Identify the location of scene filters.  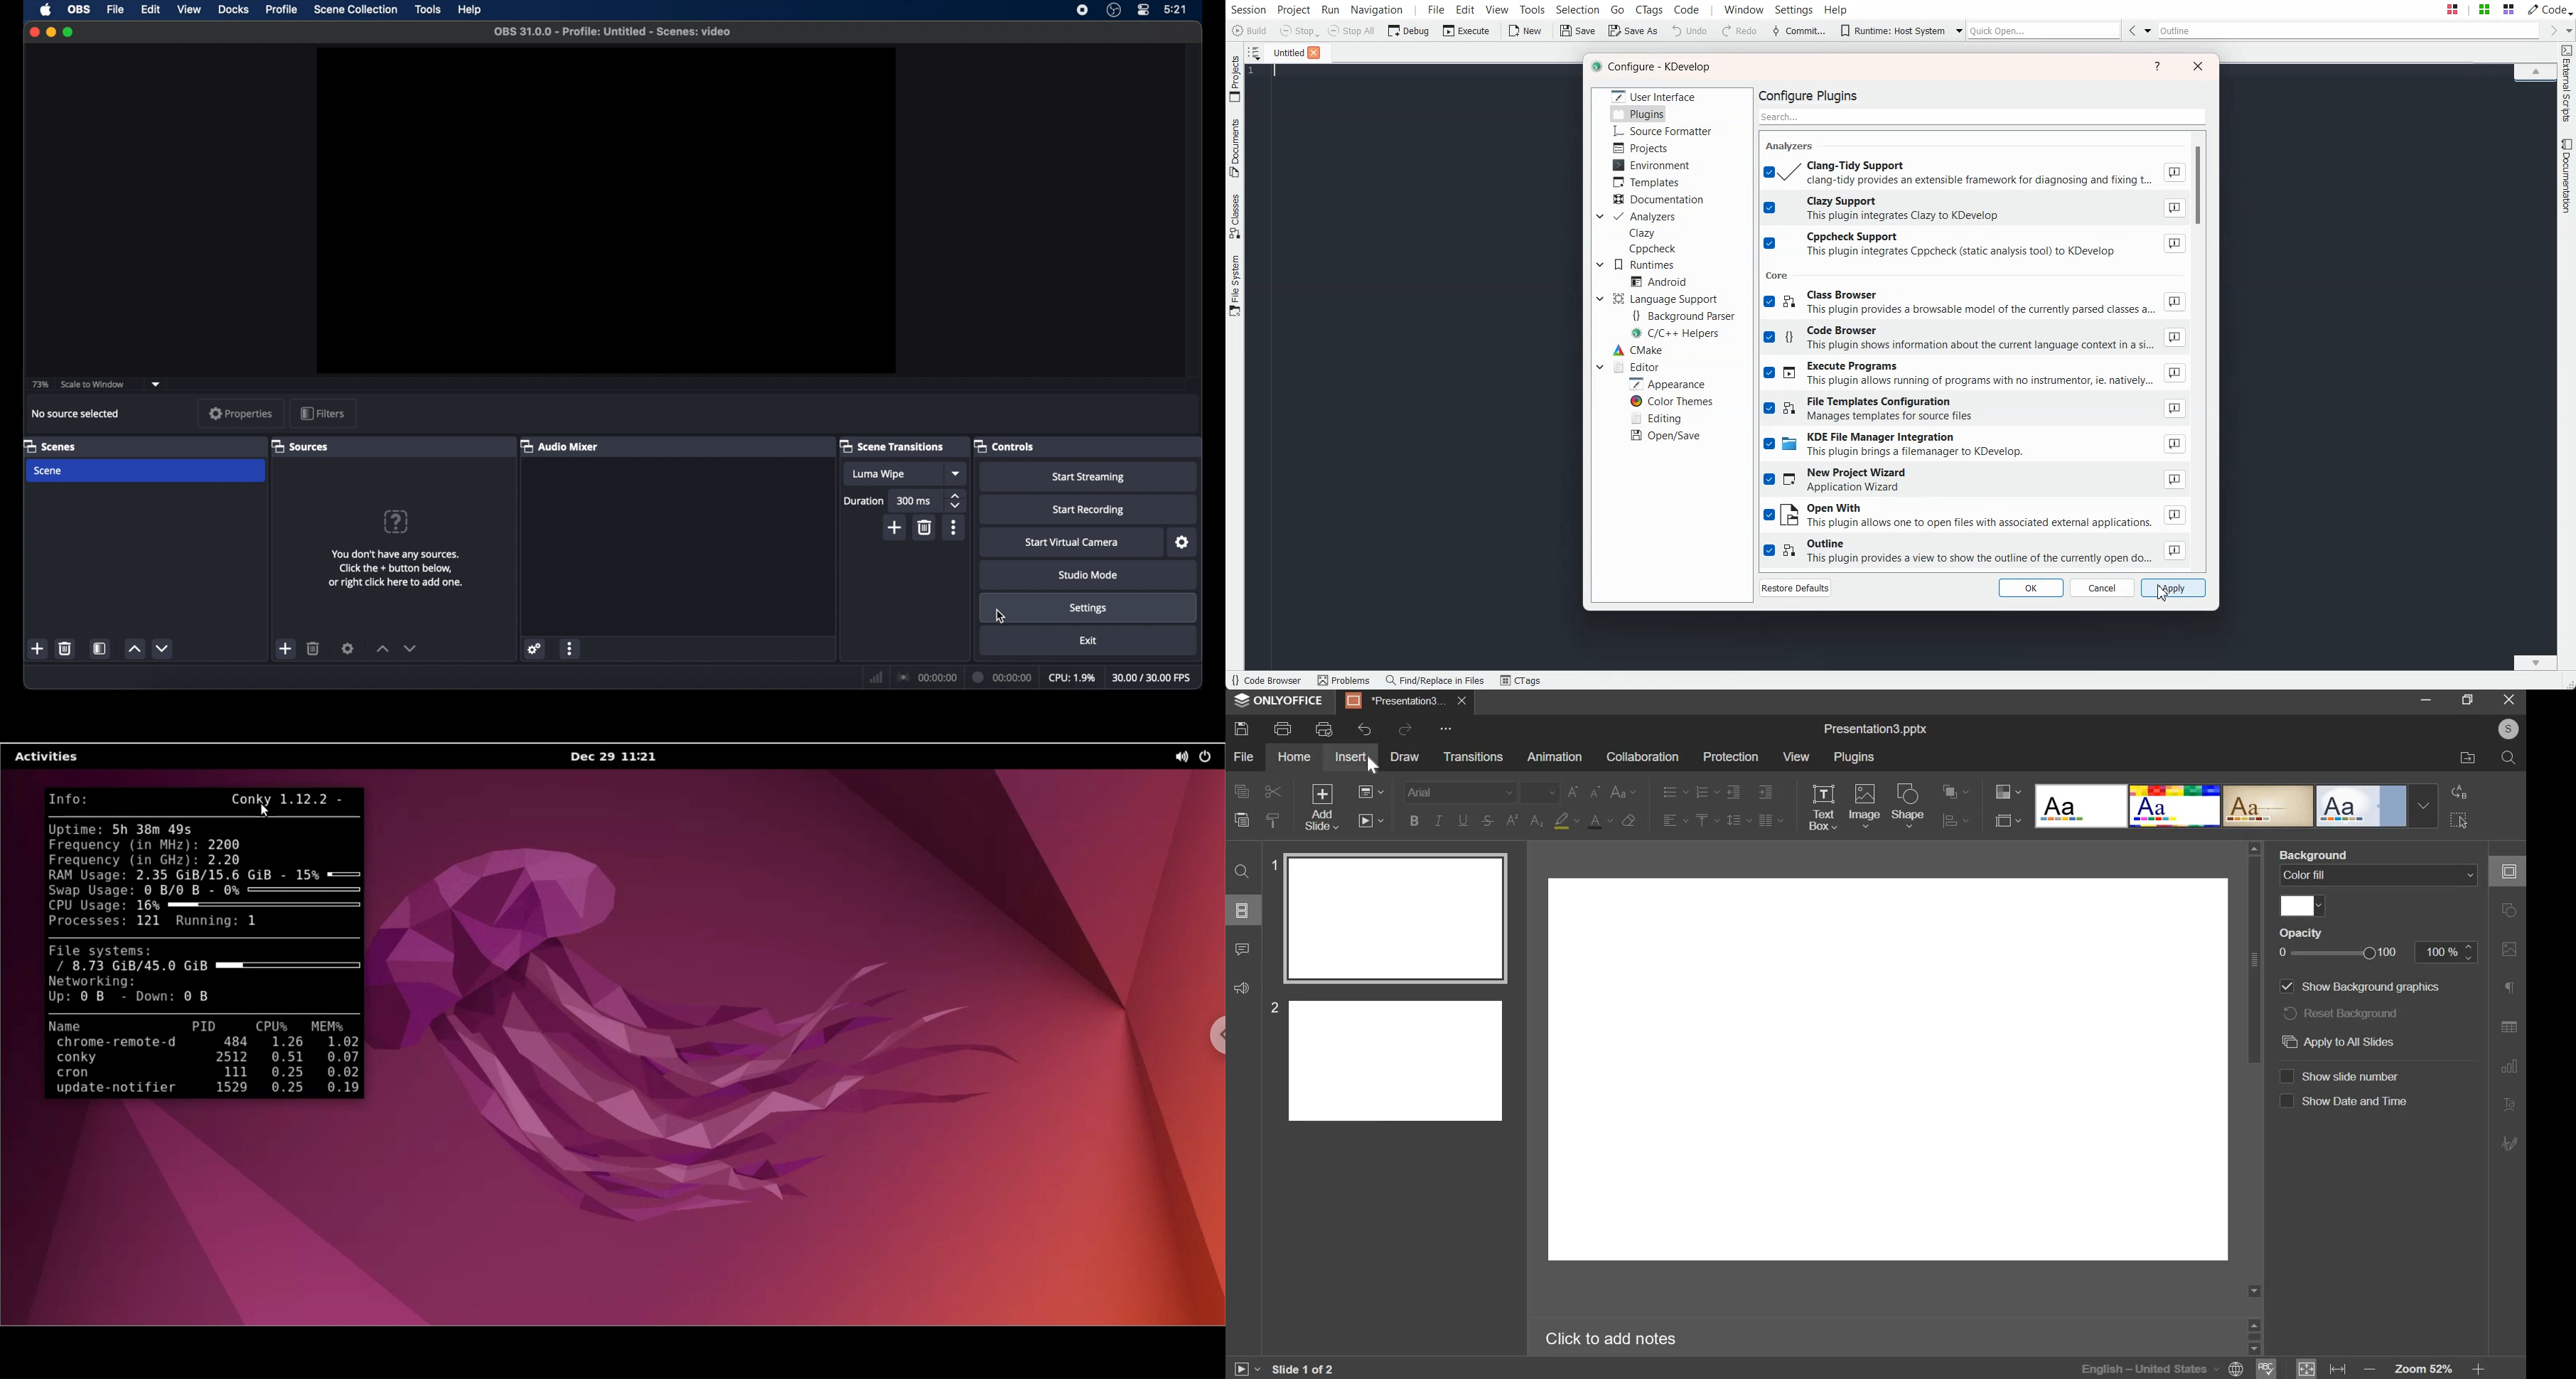
(100, 649).